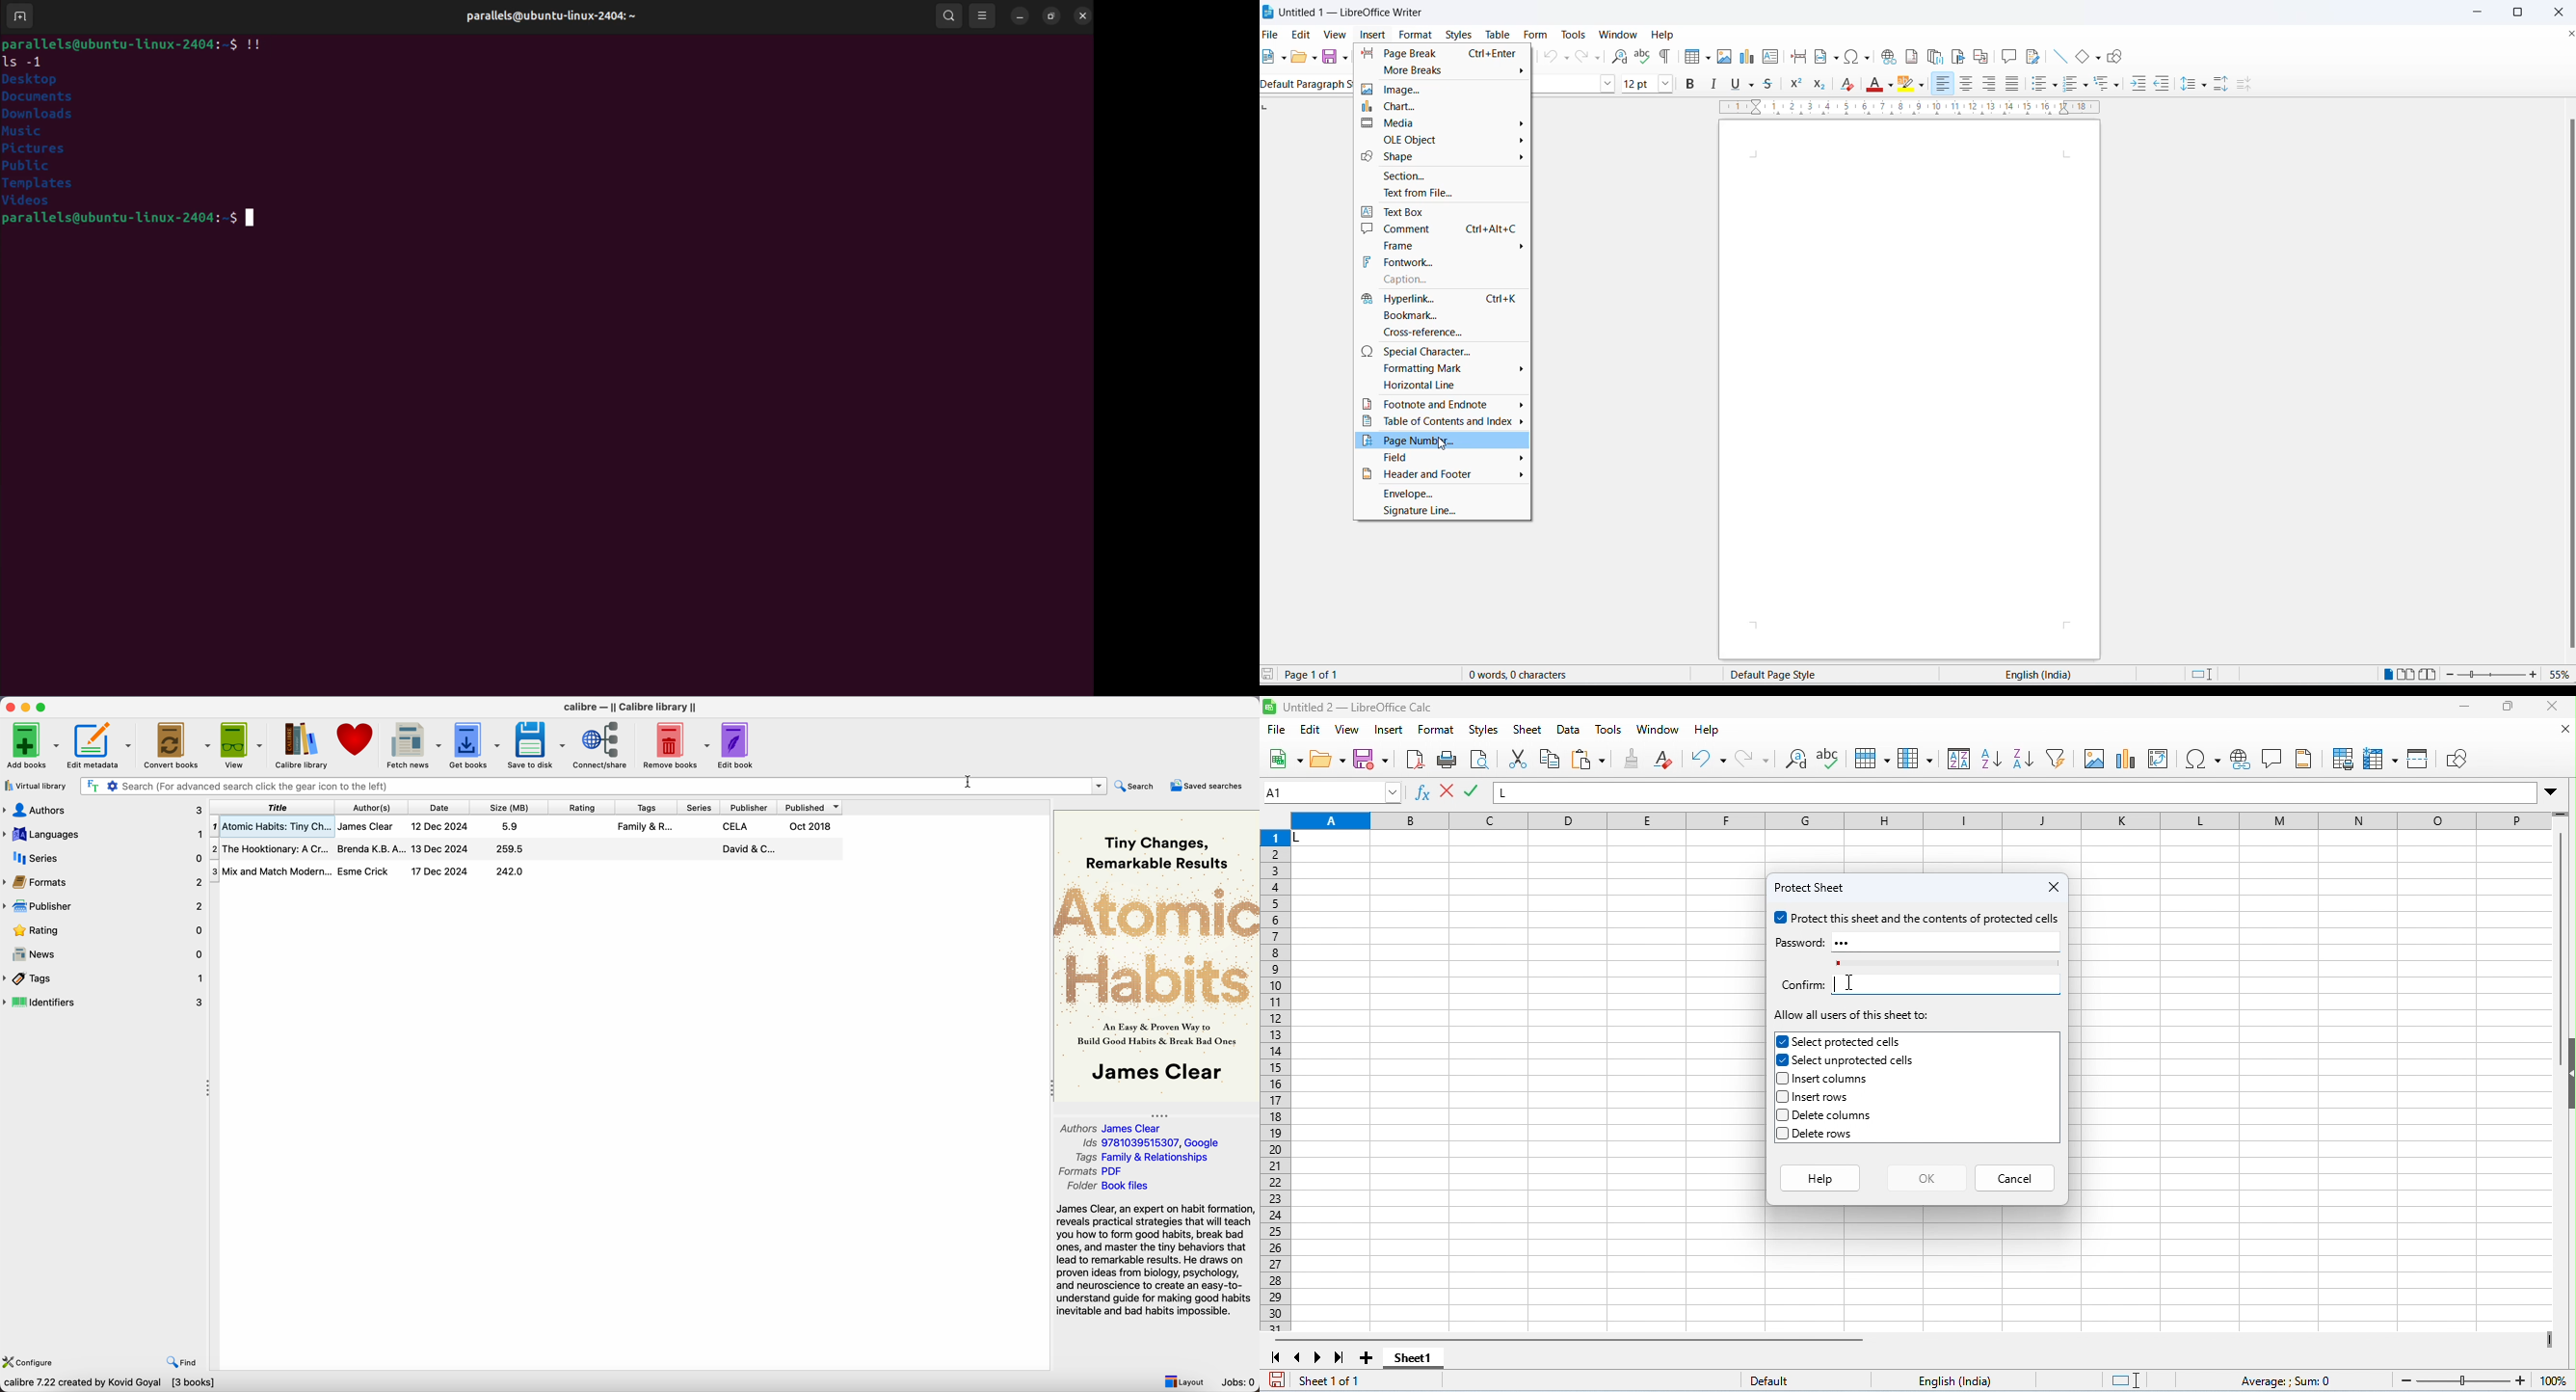  I want to click on special character, so click(1441, 352).